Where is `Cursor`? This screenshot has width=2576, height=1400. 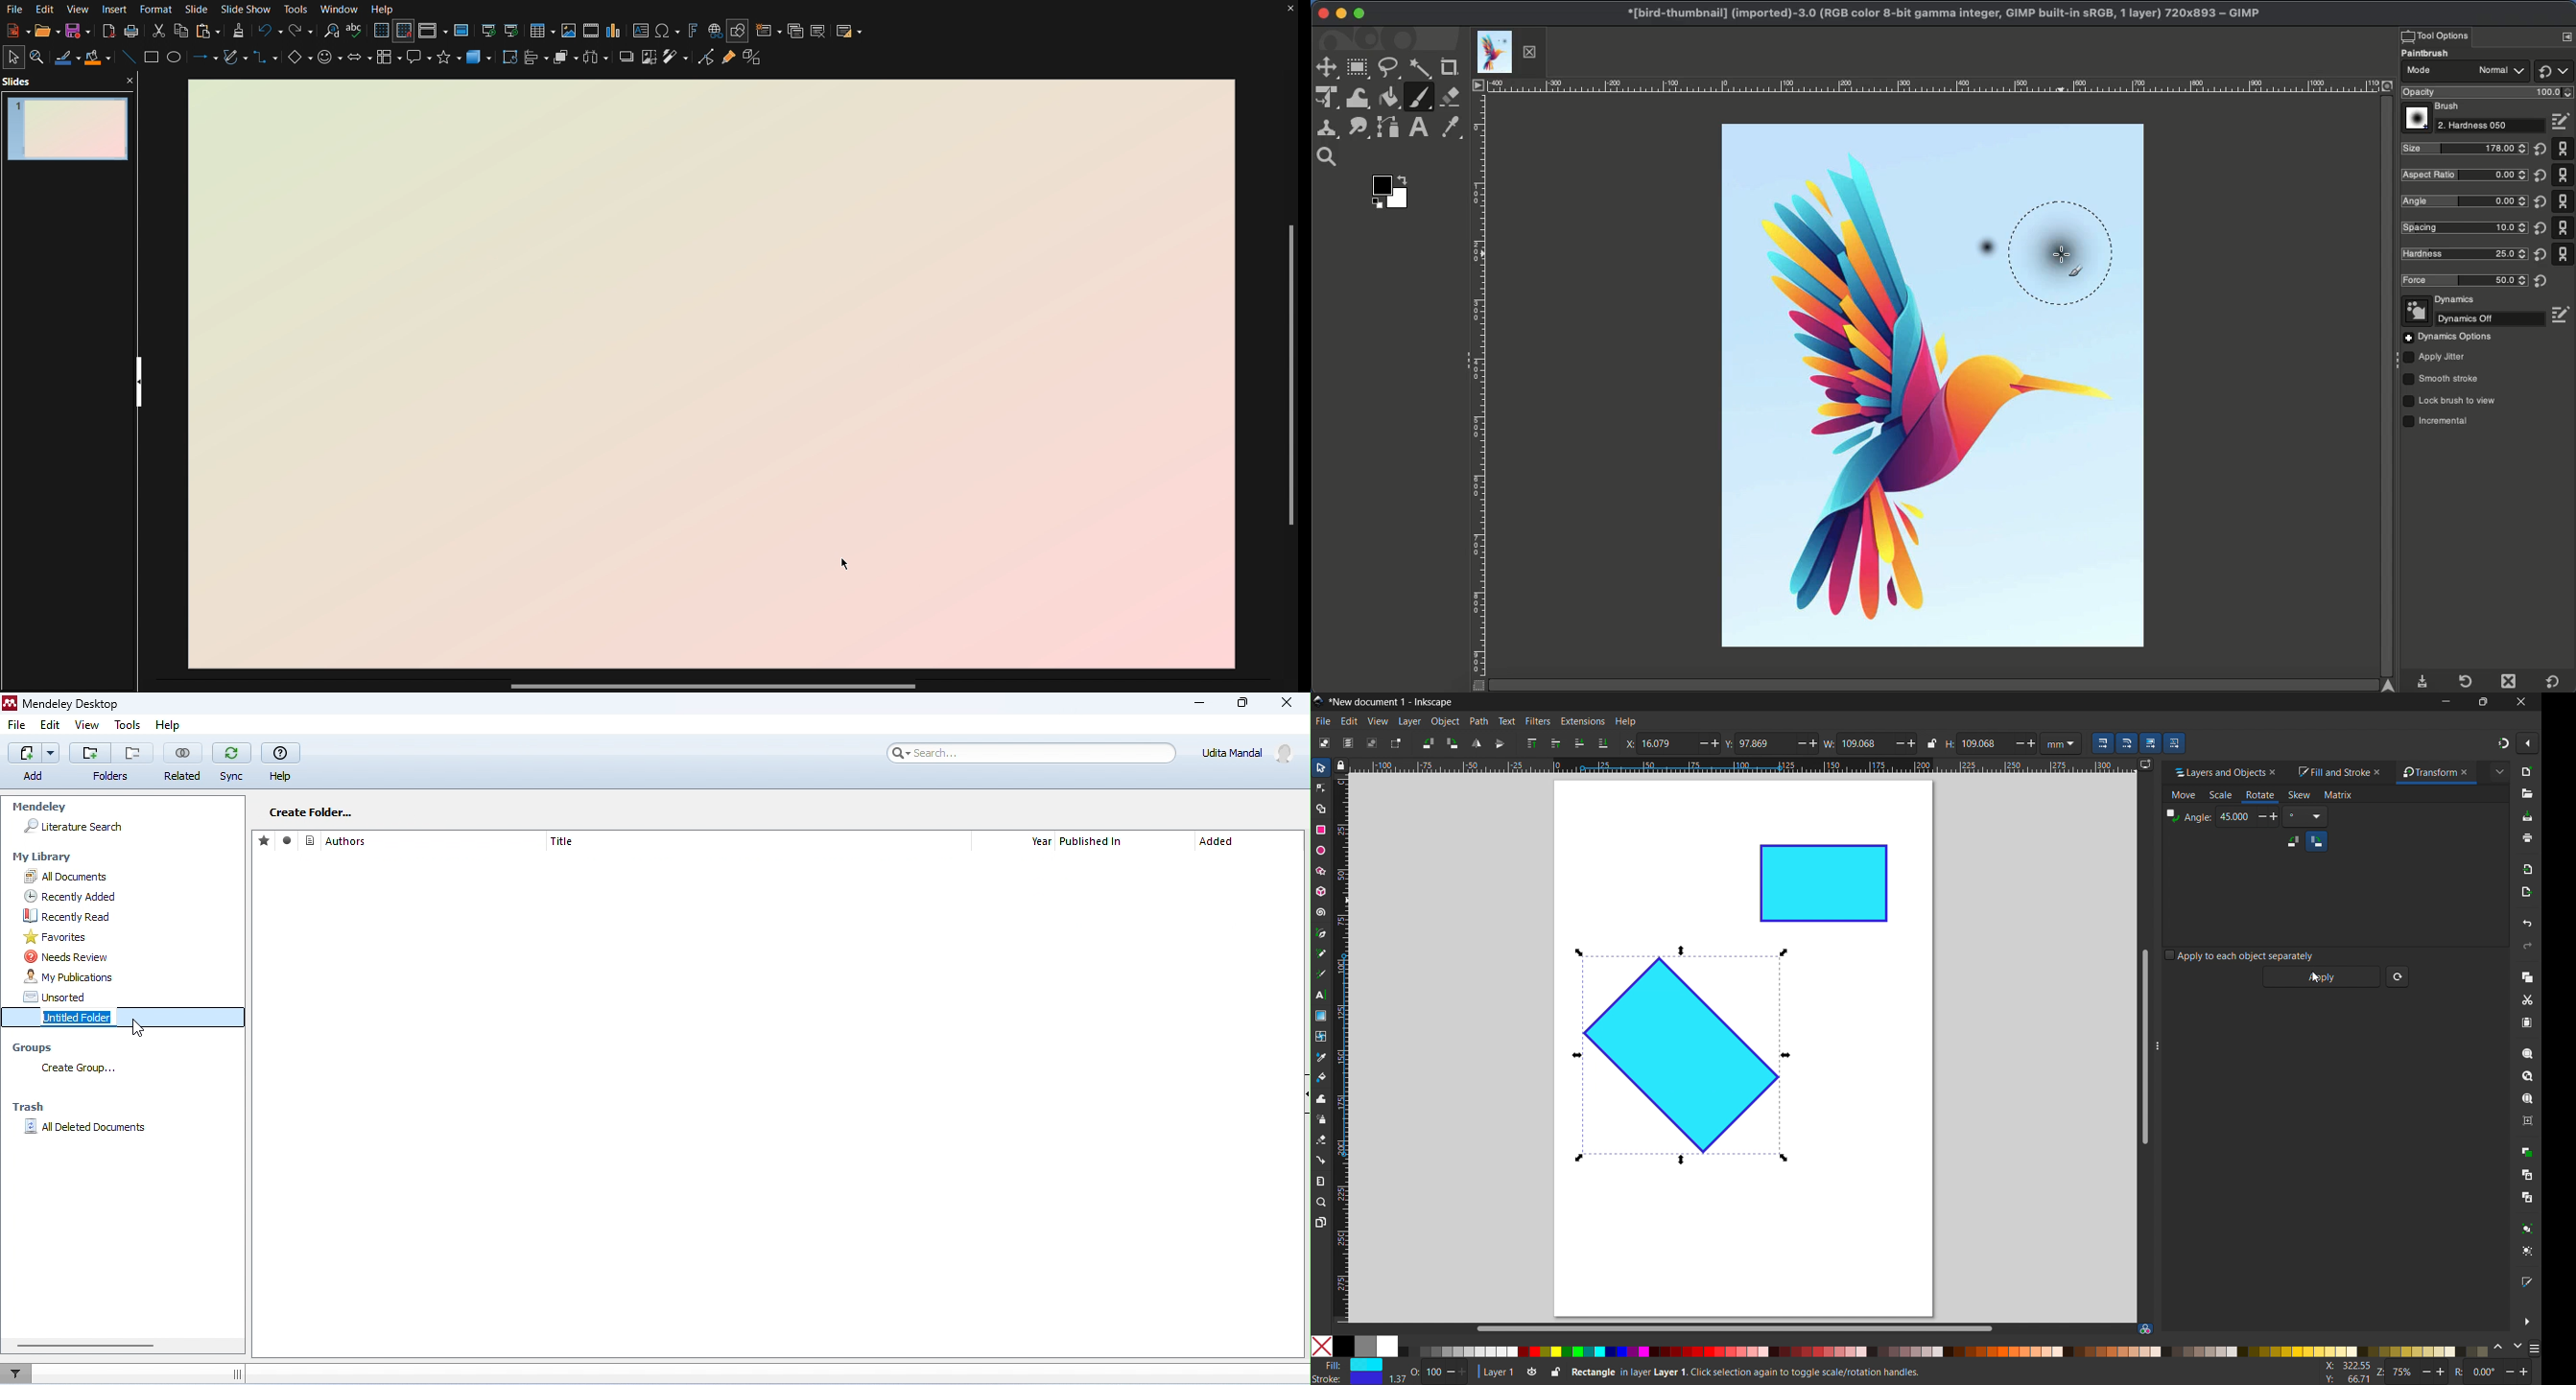 Cursor is located at coordinates (848, 565).